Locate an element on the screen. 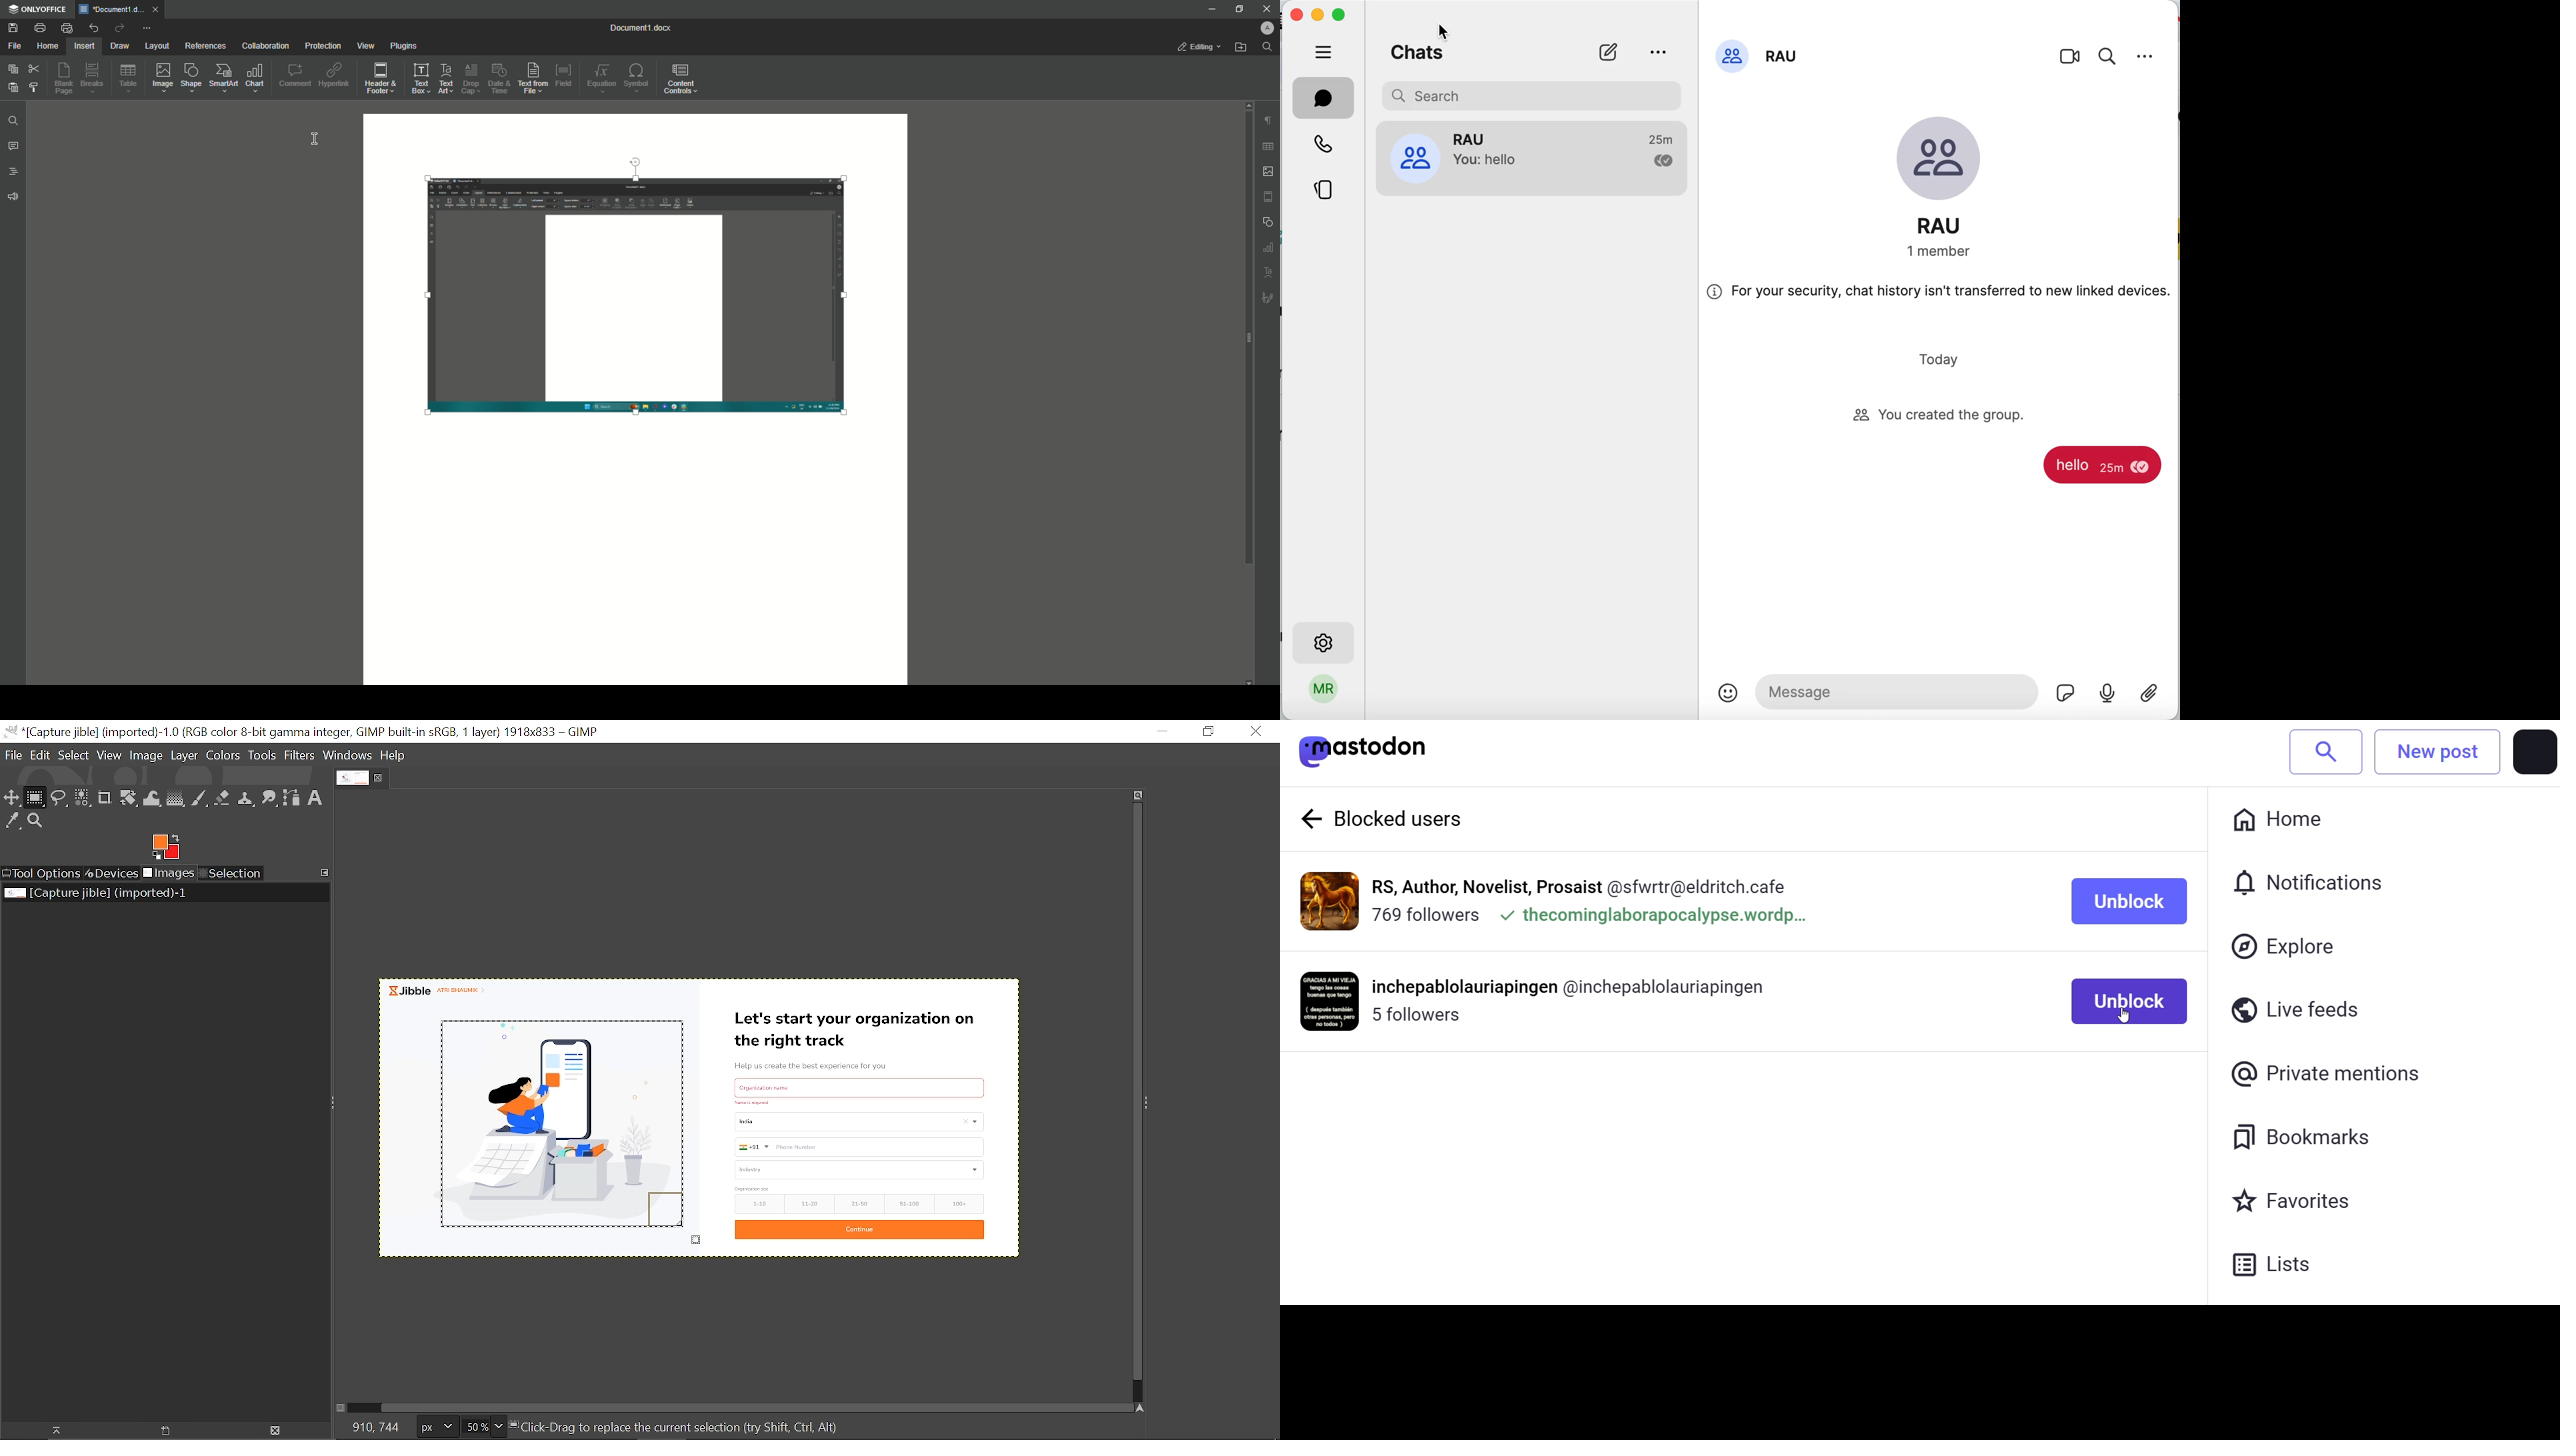 This screenshot has height=1456, width=2576. close is located at coordinates (156, 9).